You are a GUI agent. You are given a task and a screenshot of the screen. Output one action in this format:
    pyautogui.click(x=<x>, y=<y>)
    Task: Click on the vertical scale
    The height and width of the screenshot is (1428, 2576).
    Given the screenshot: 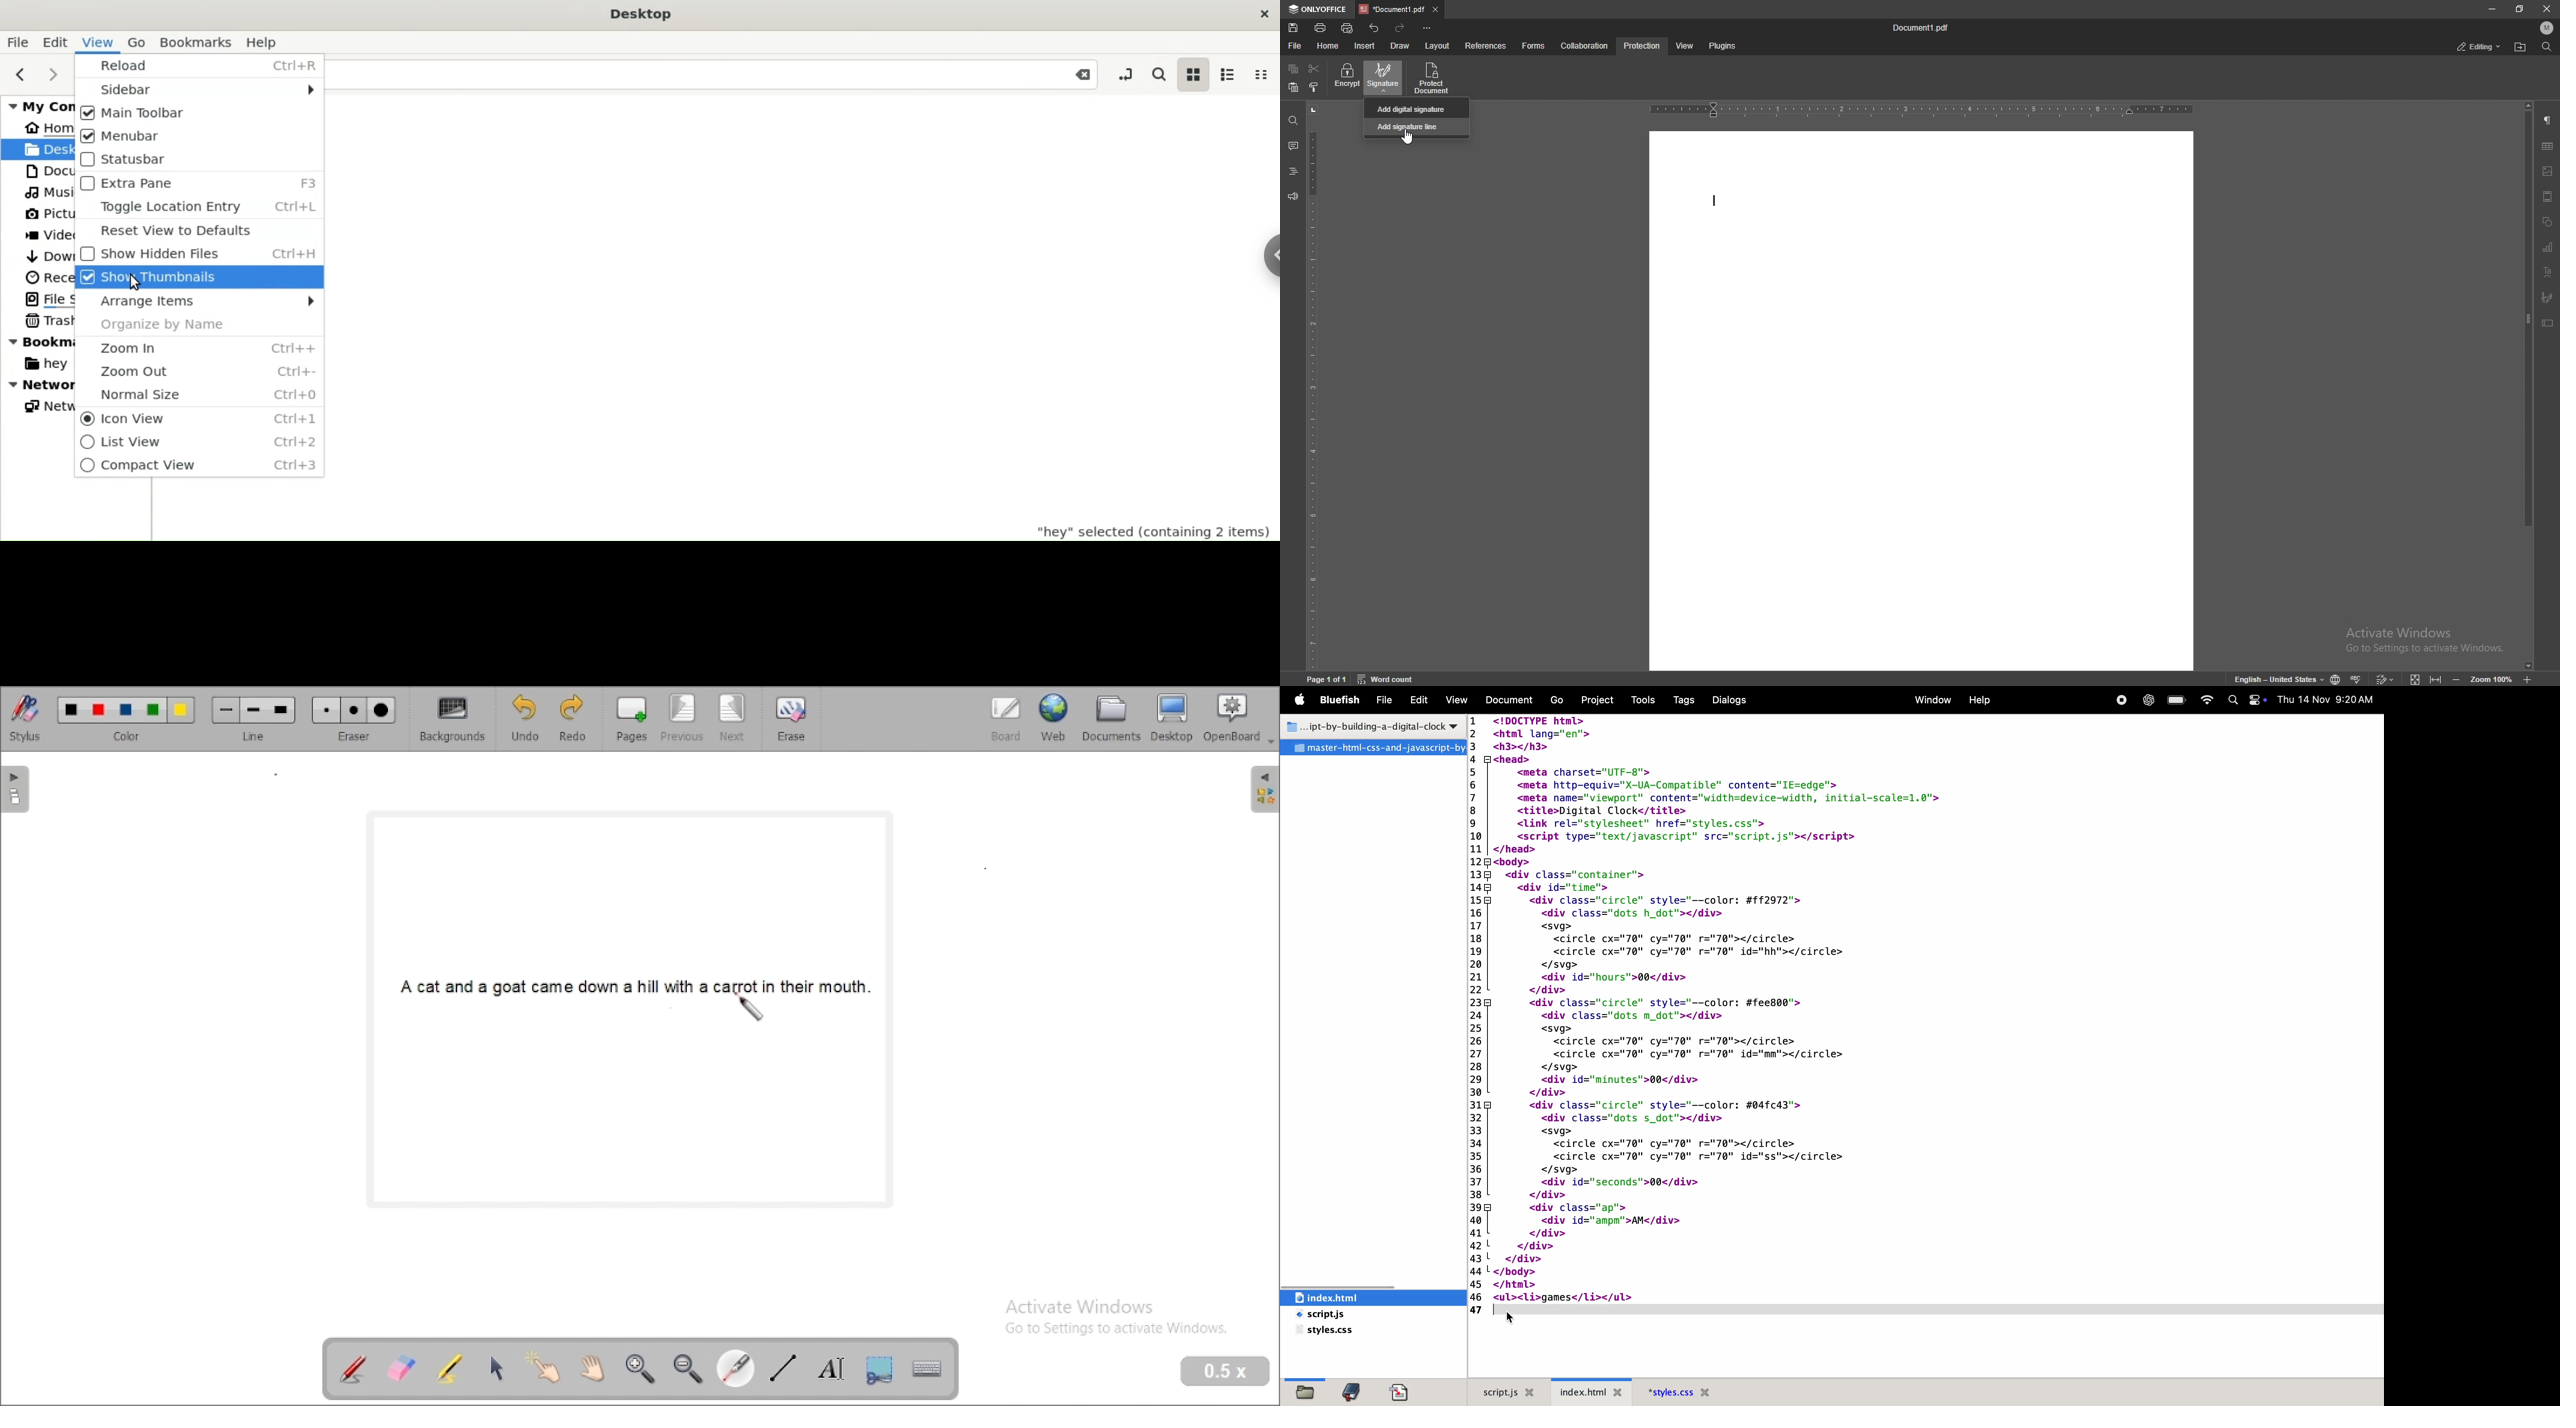 What is the action you would take?
    pyautogui.click(x=1313, y=387)
    